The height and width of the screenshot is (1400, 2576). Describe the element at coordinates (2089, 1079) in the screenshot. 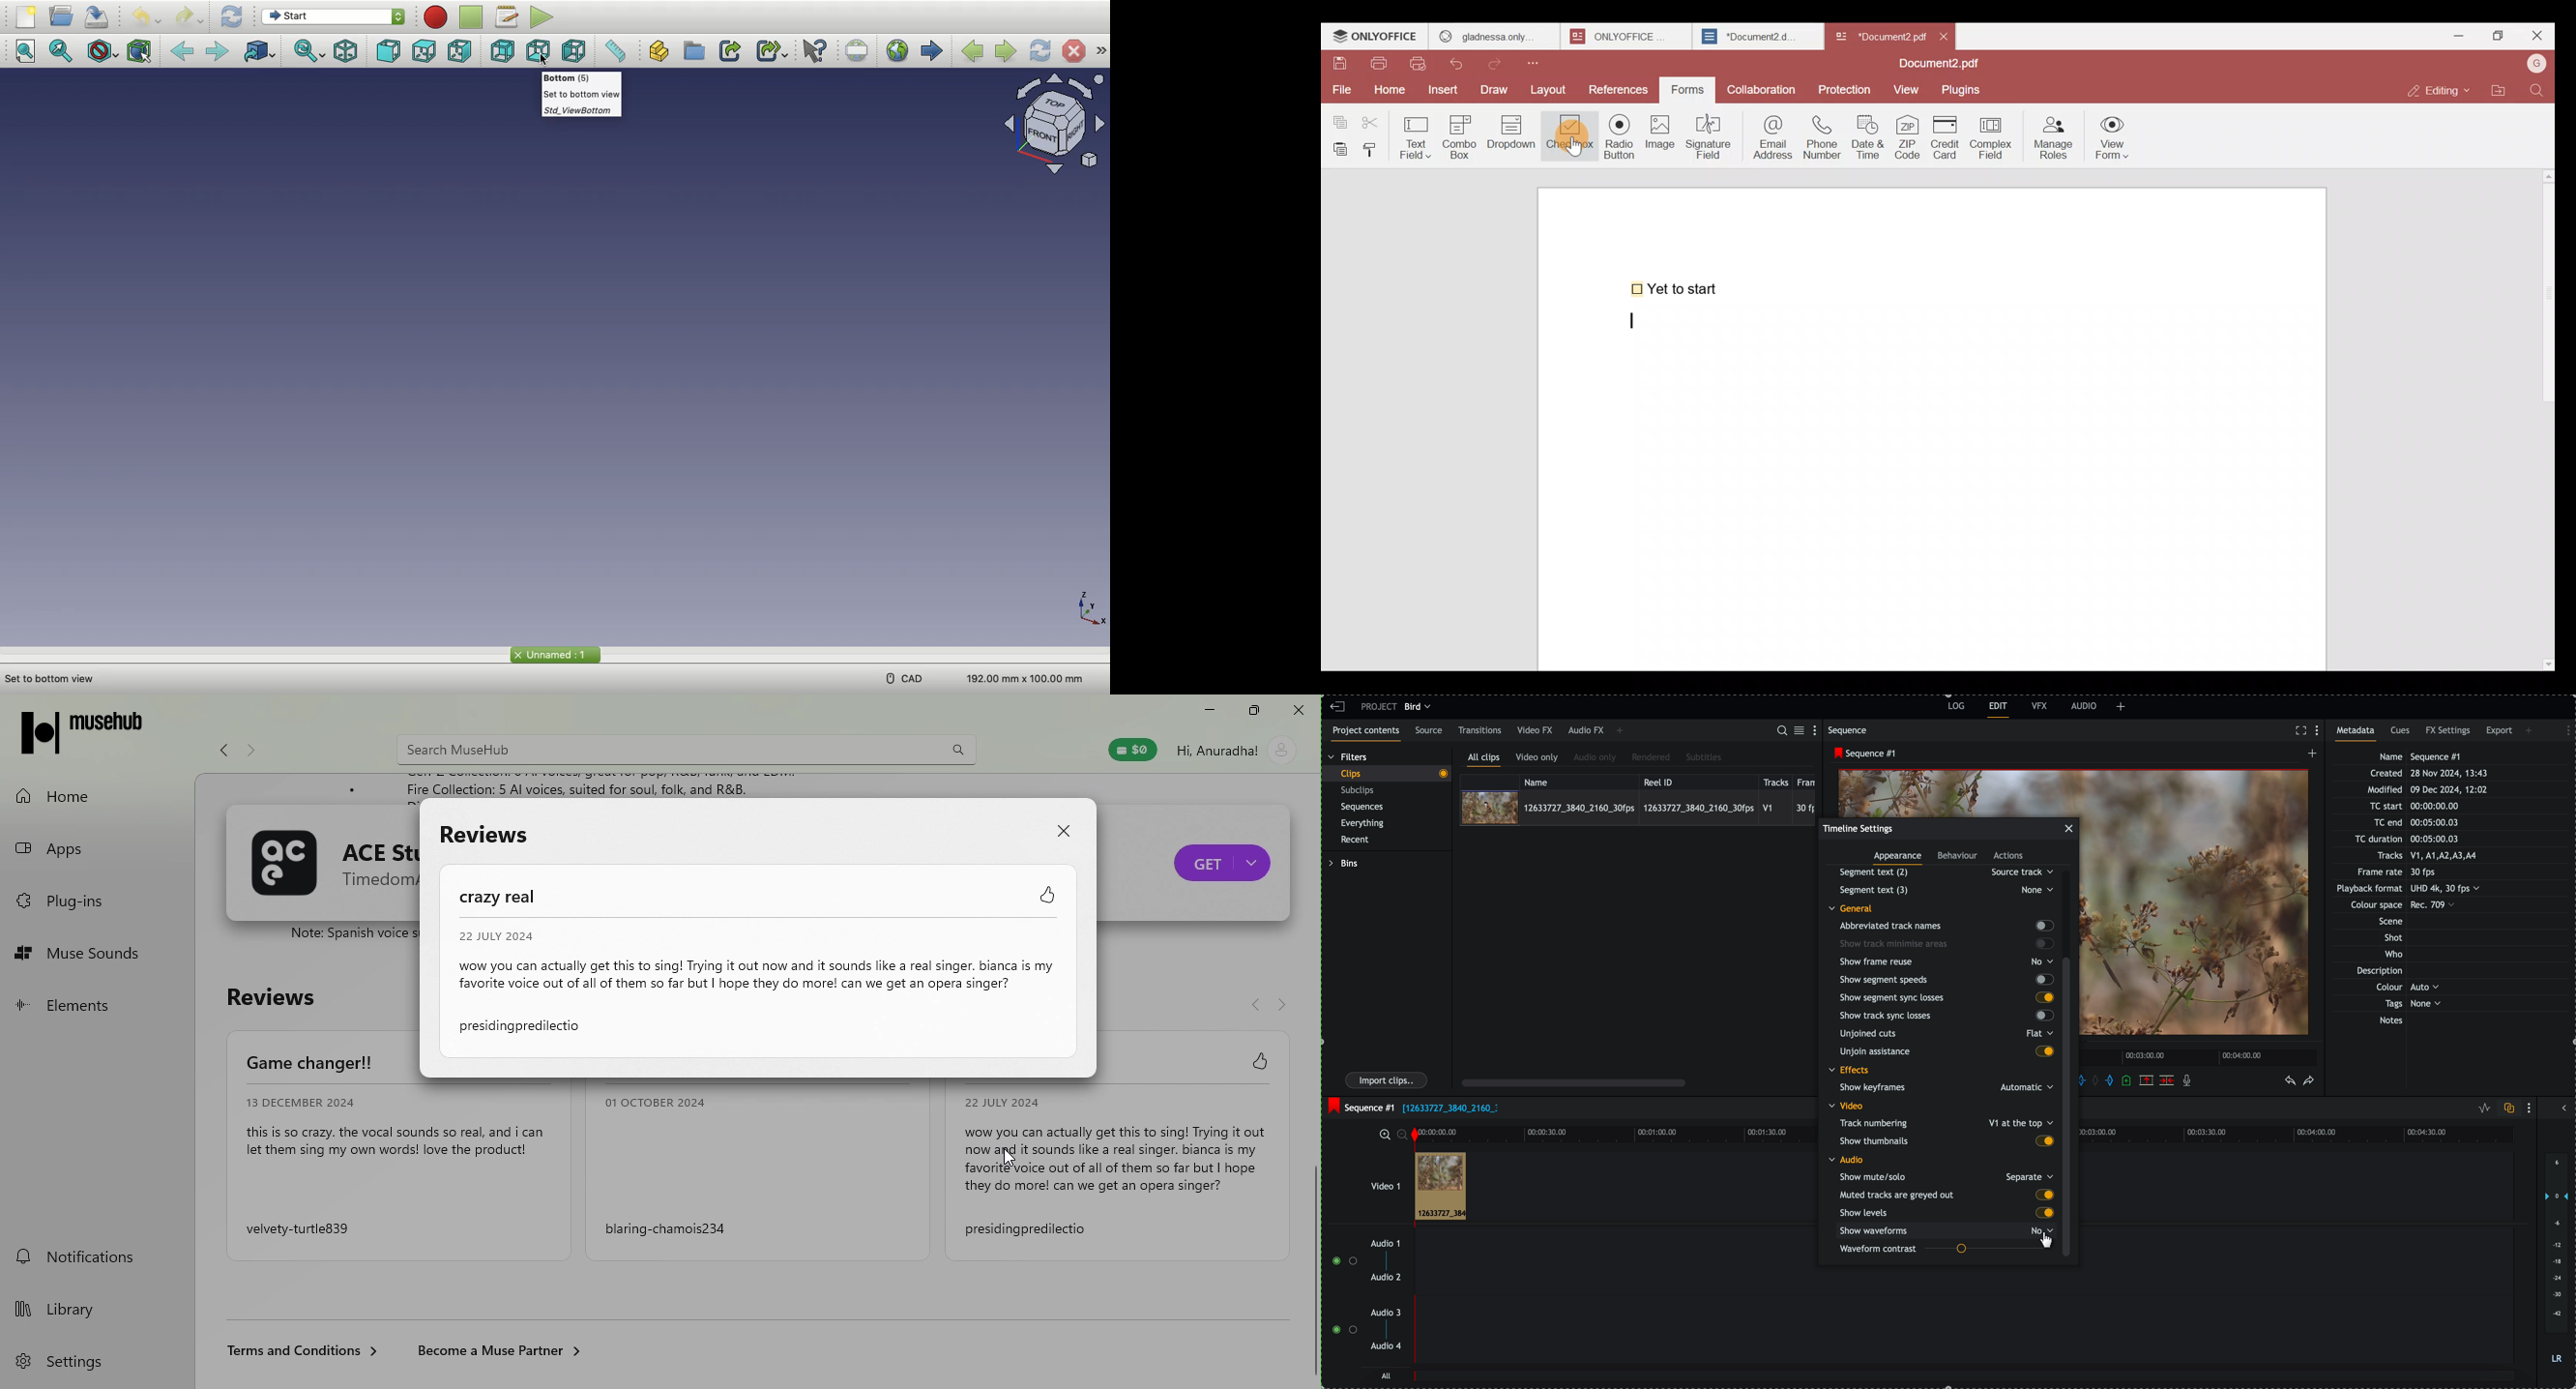

I see `add in marks` at that location.